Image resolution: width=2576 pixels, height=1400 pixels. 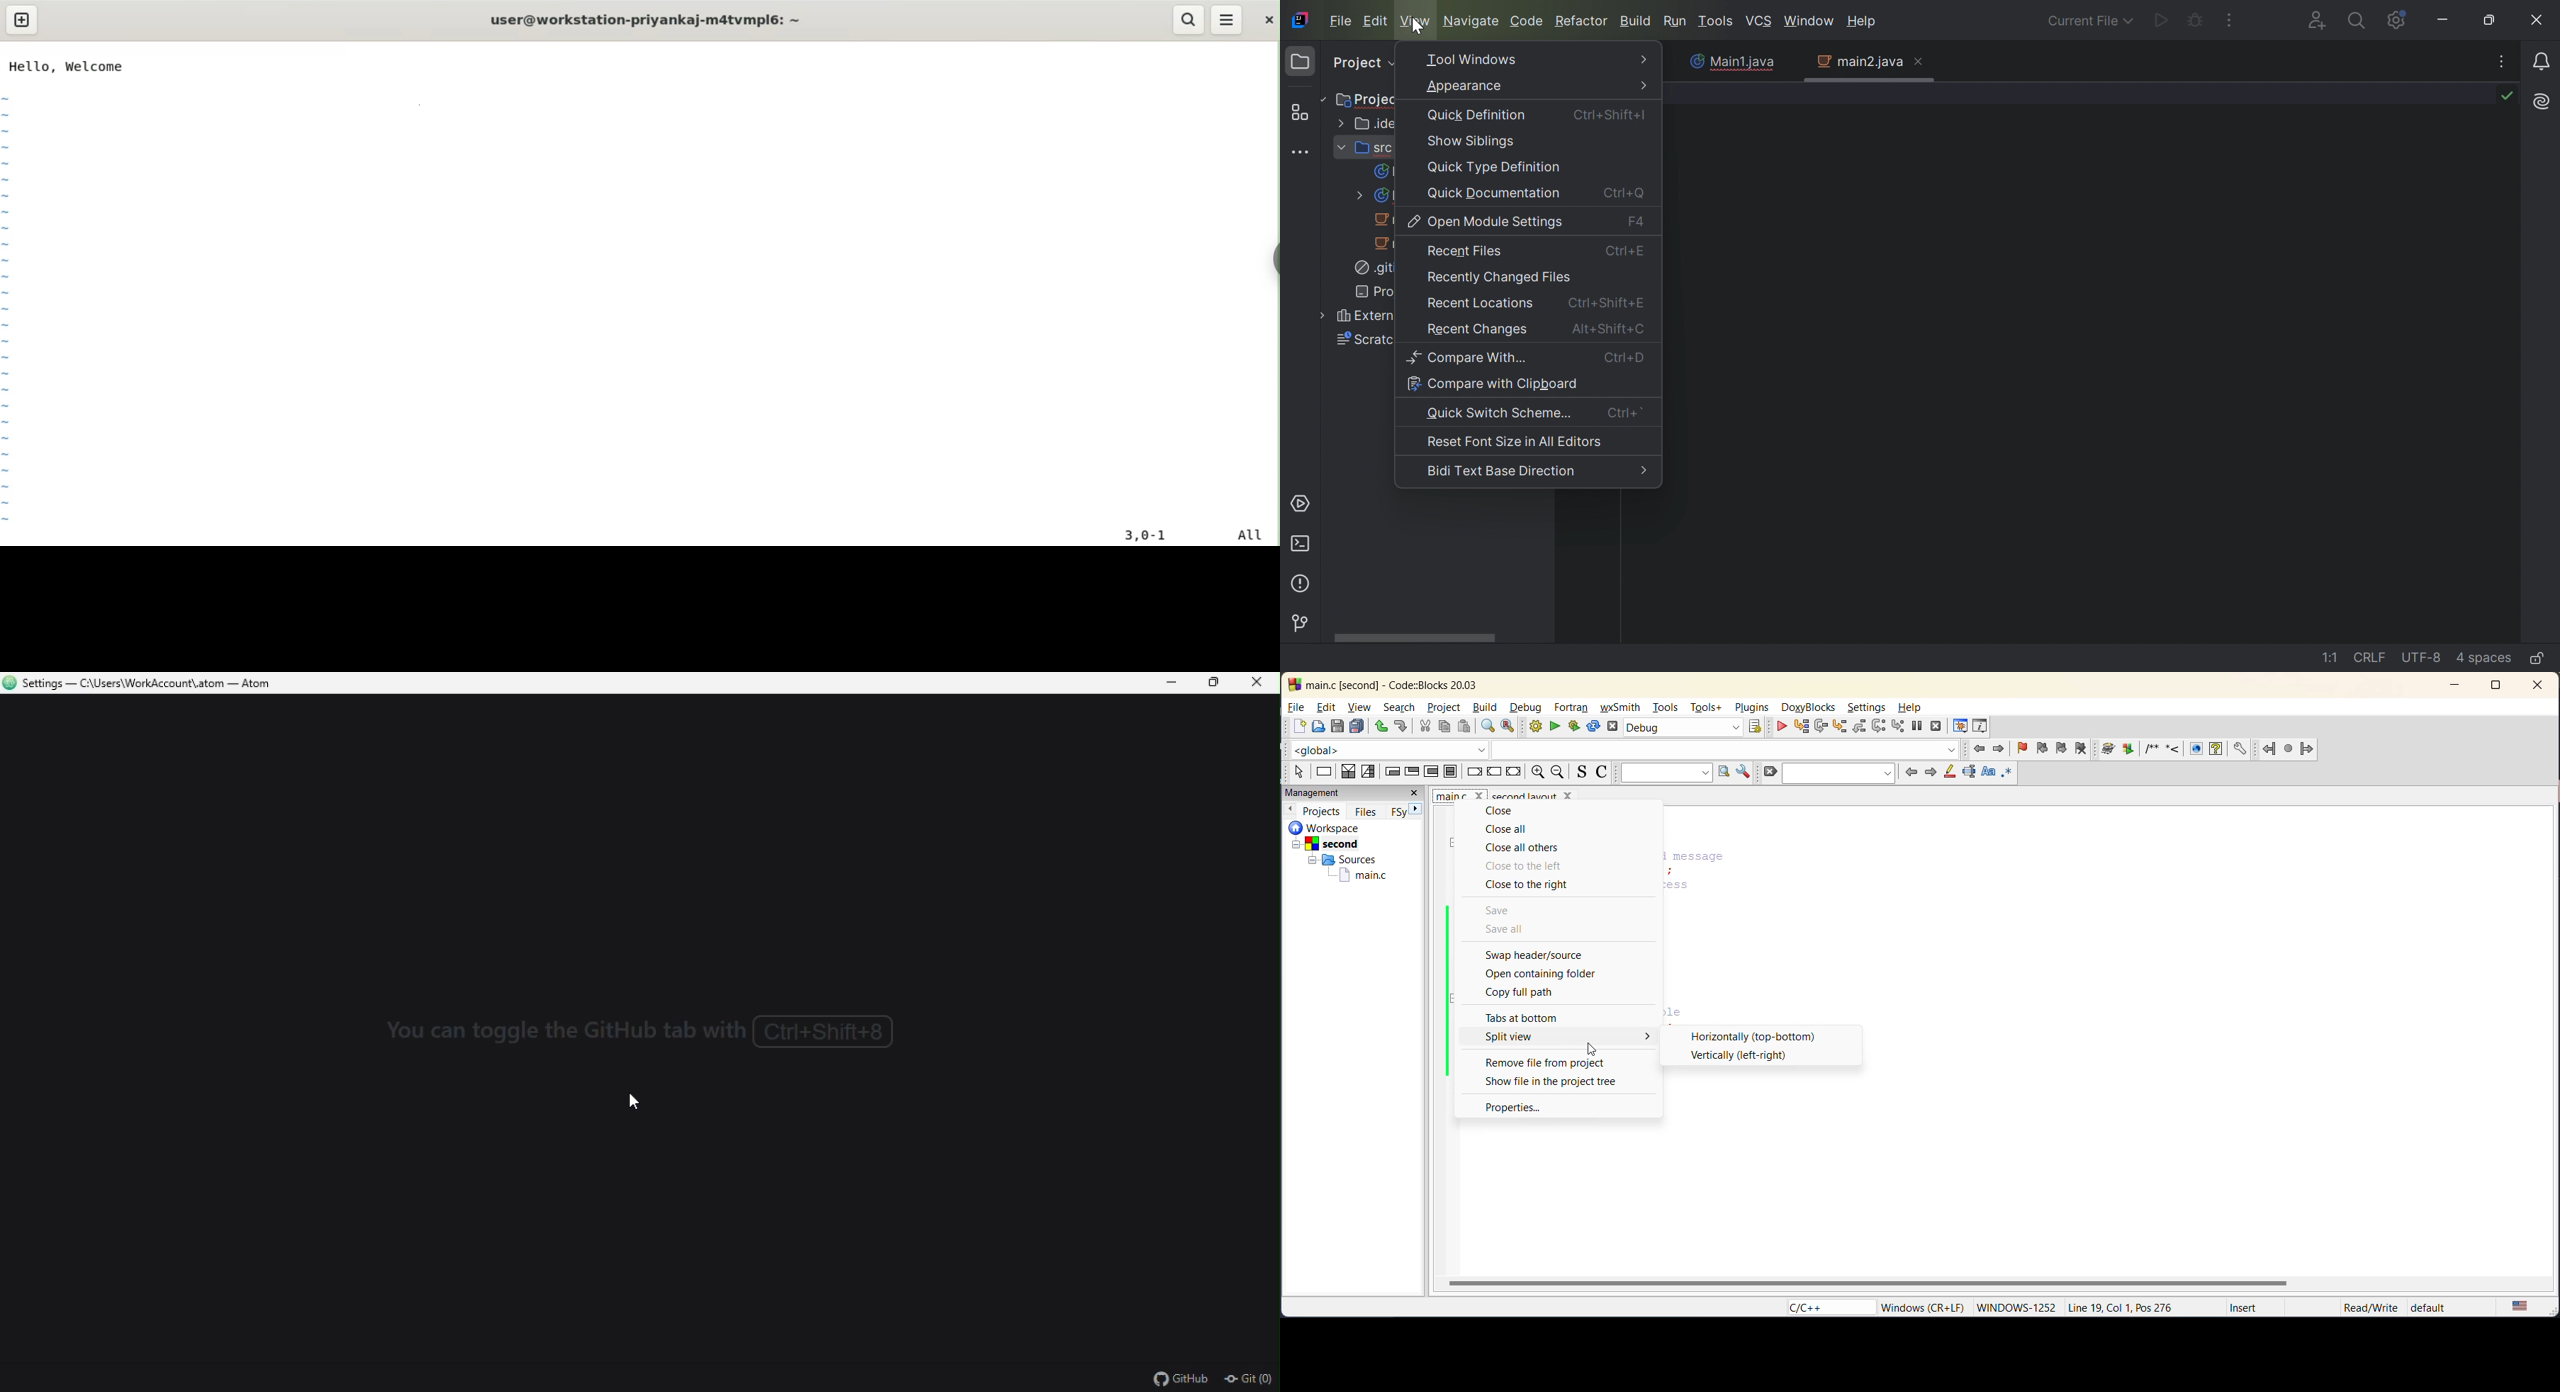 What do you see at coordinates (1981, 725) in the screenshot?
I see `show various info` at bounding box center [1981, 725].